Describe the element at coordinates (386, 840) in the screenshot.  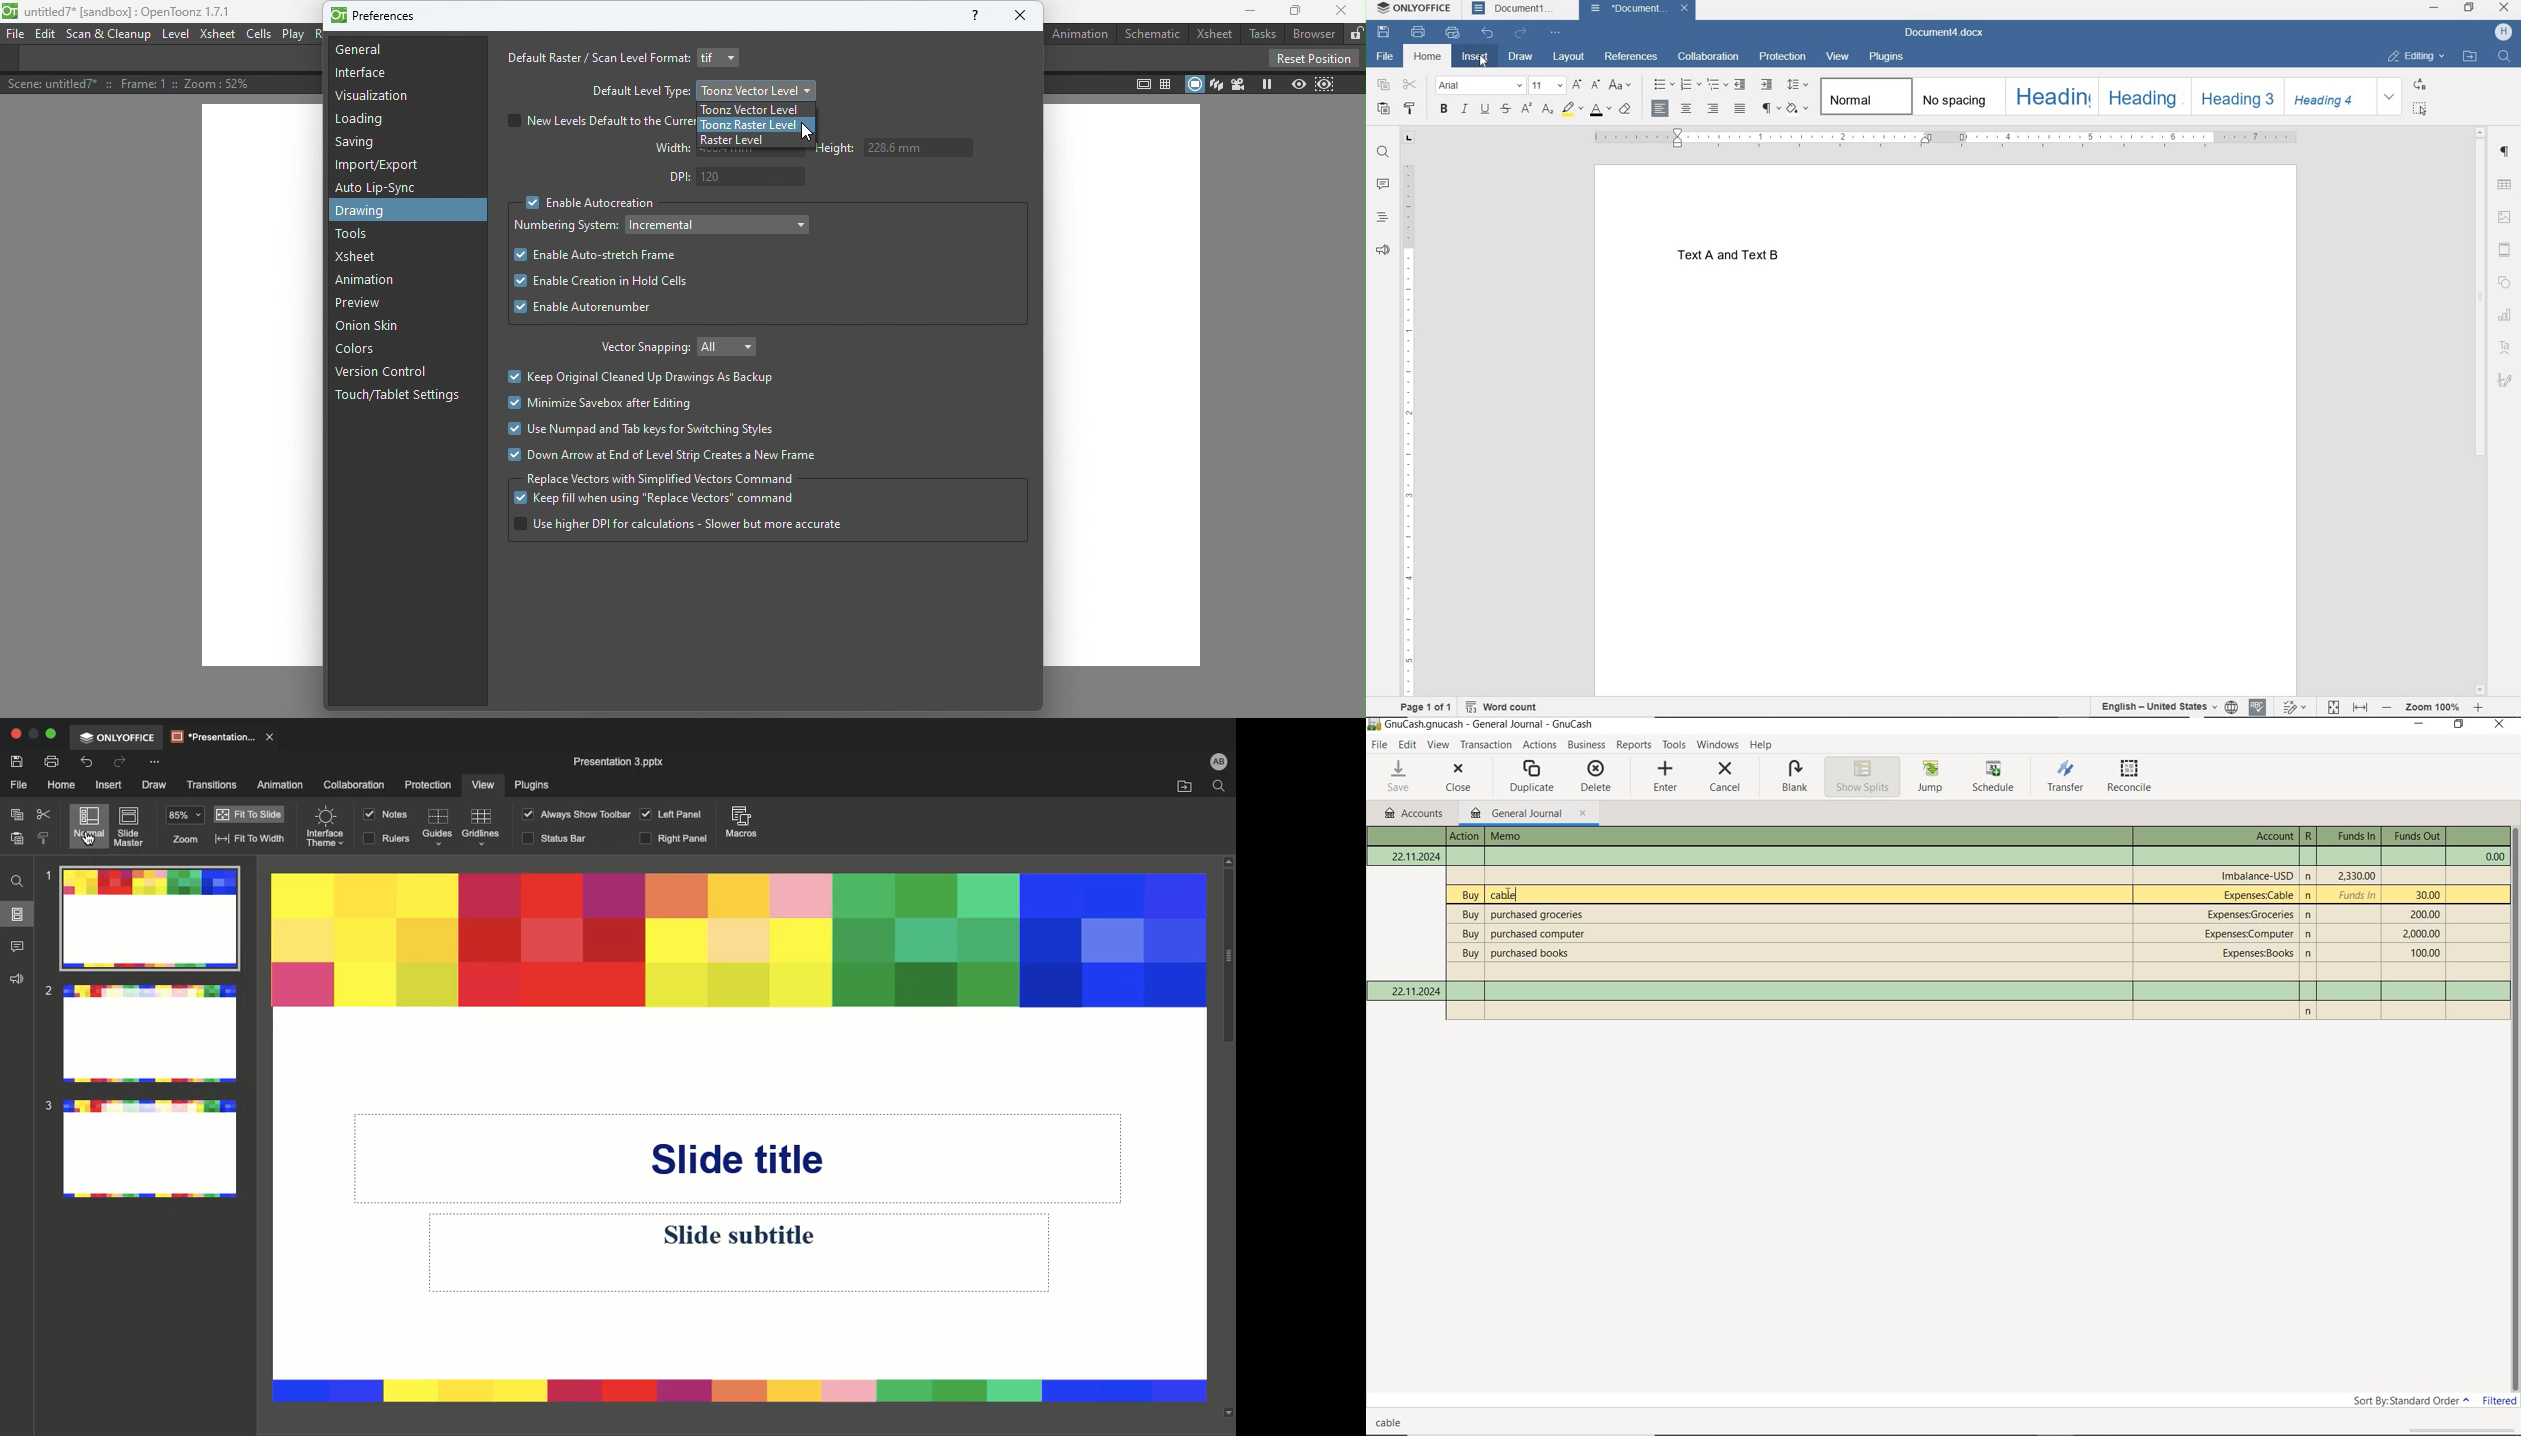
I see `RULERS` at that location.